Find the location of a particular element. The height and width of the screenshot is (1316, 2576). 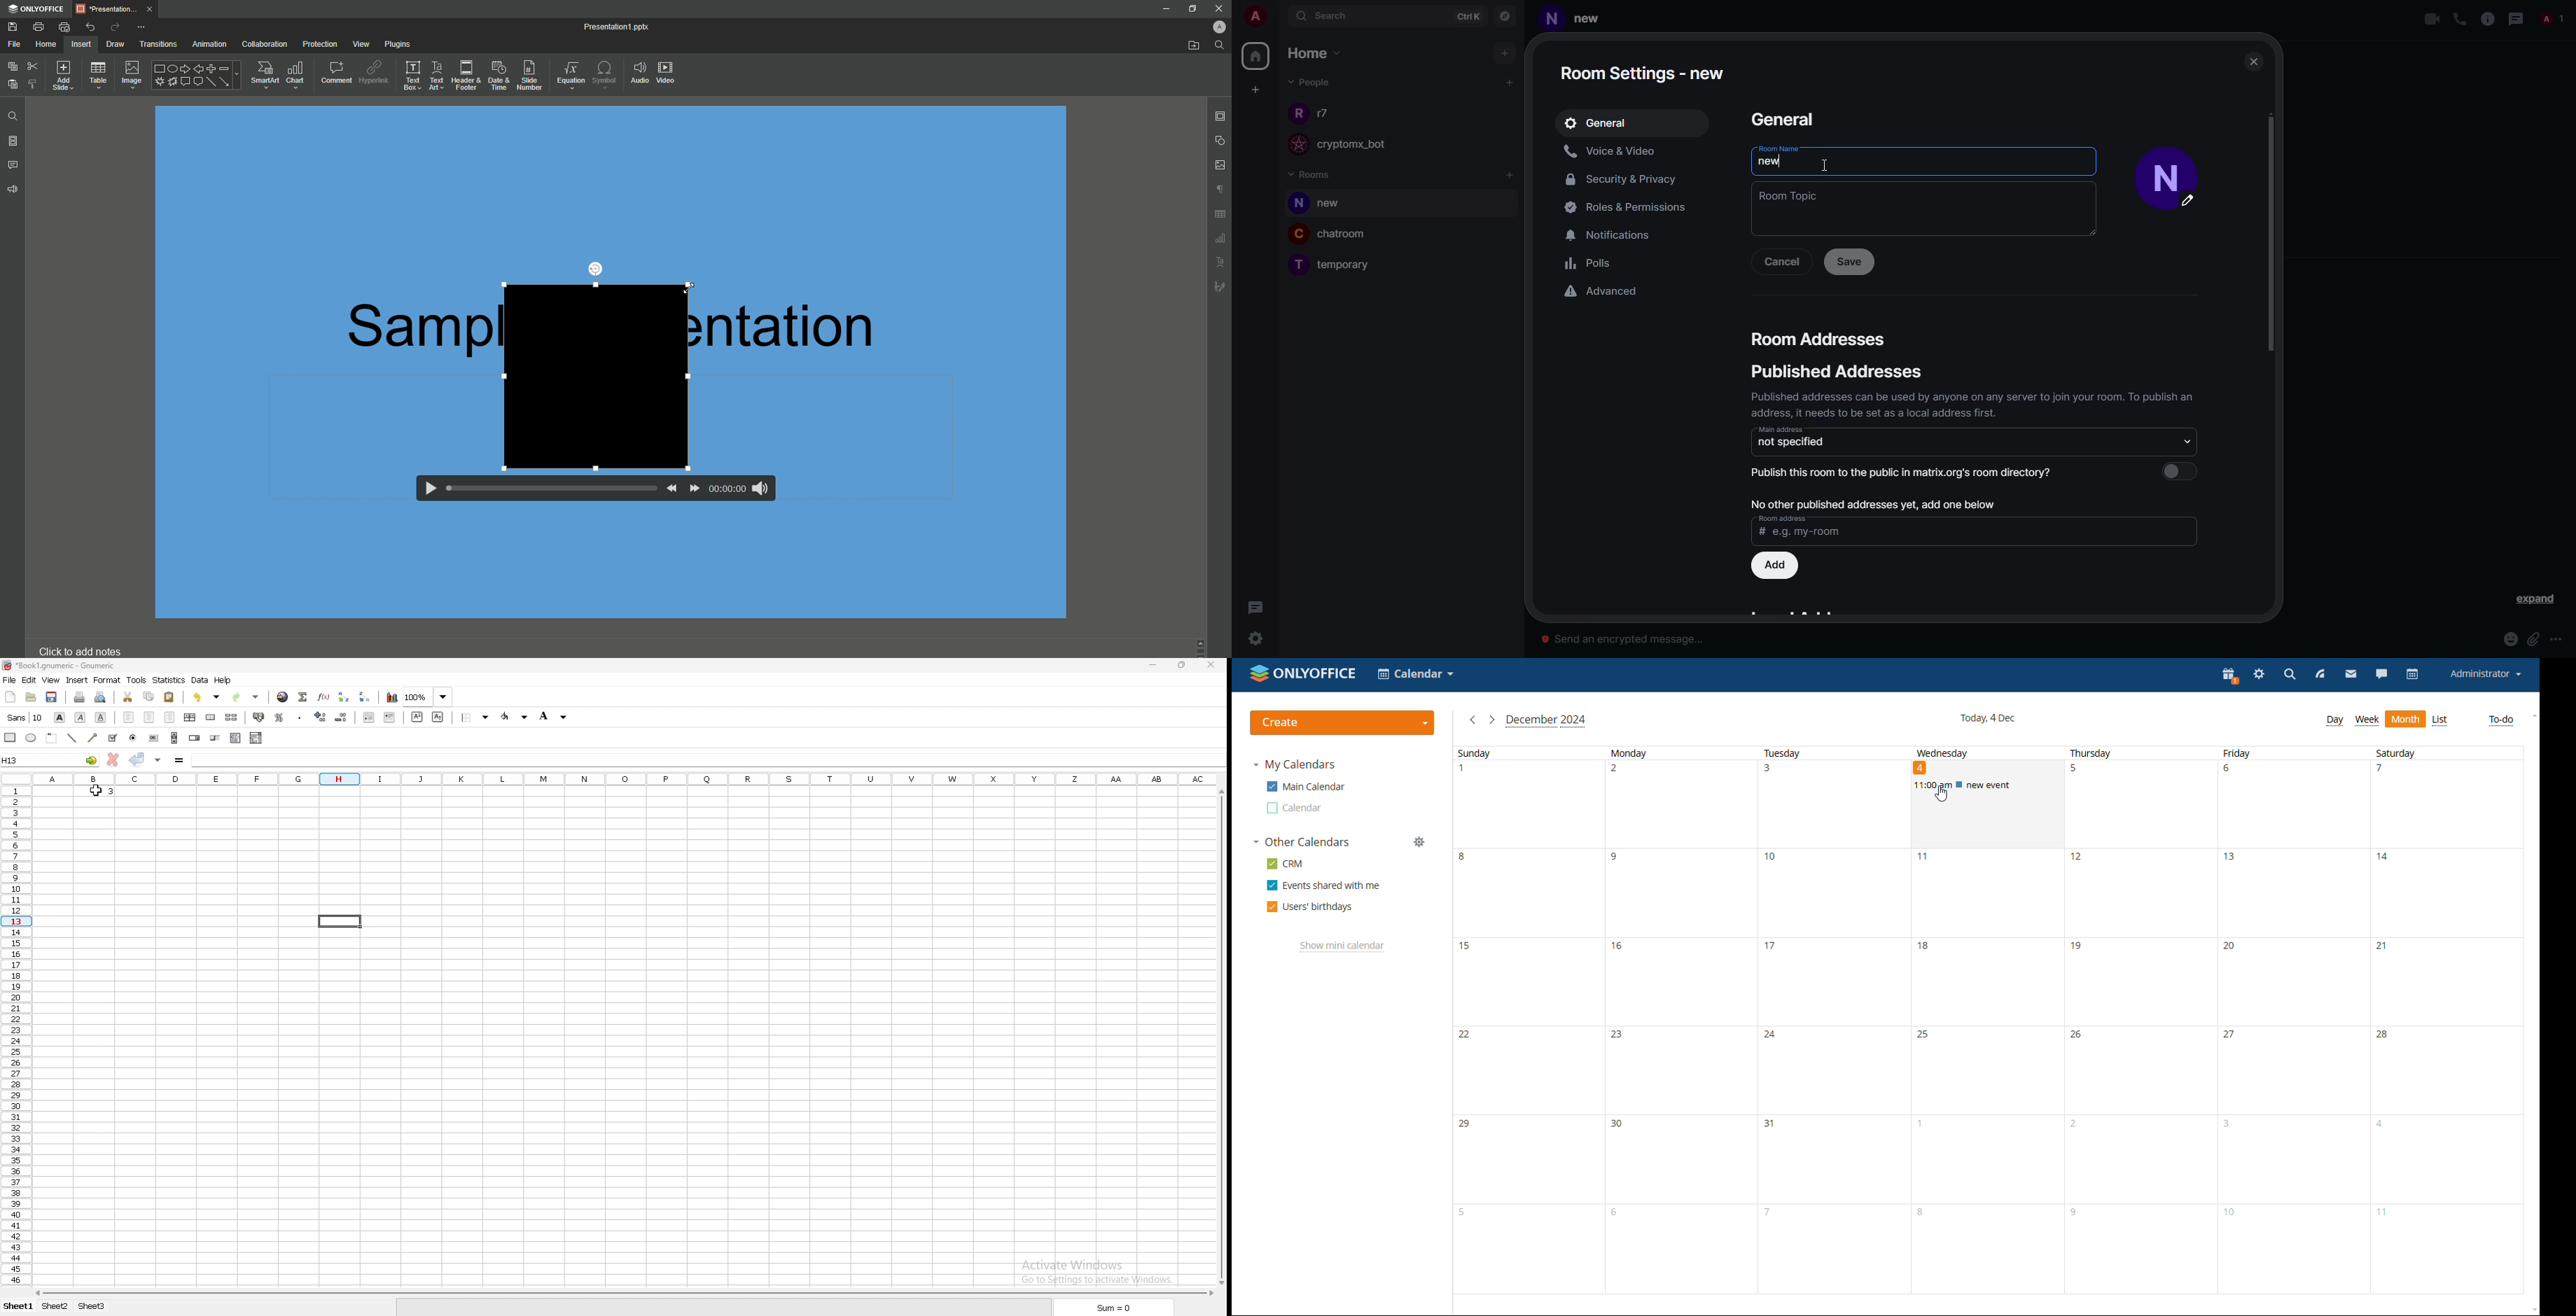

Table is located at coordinates (98, 76).